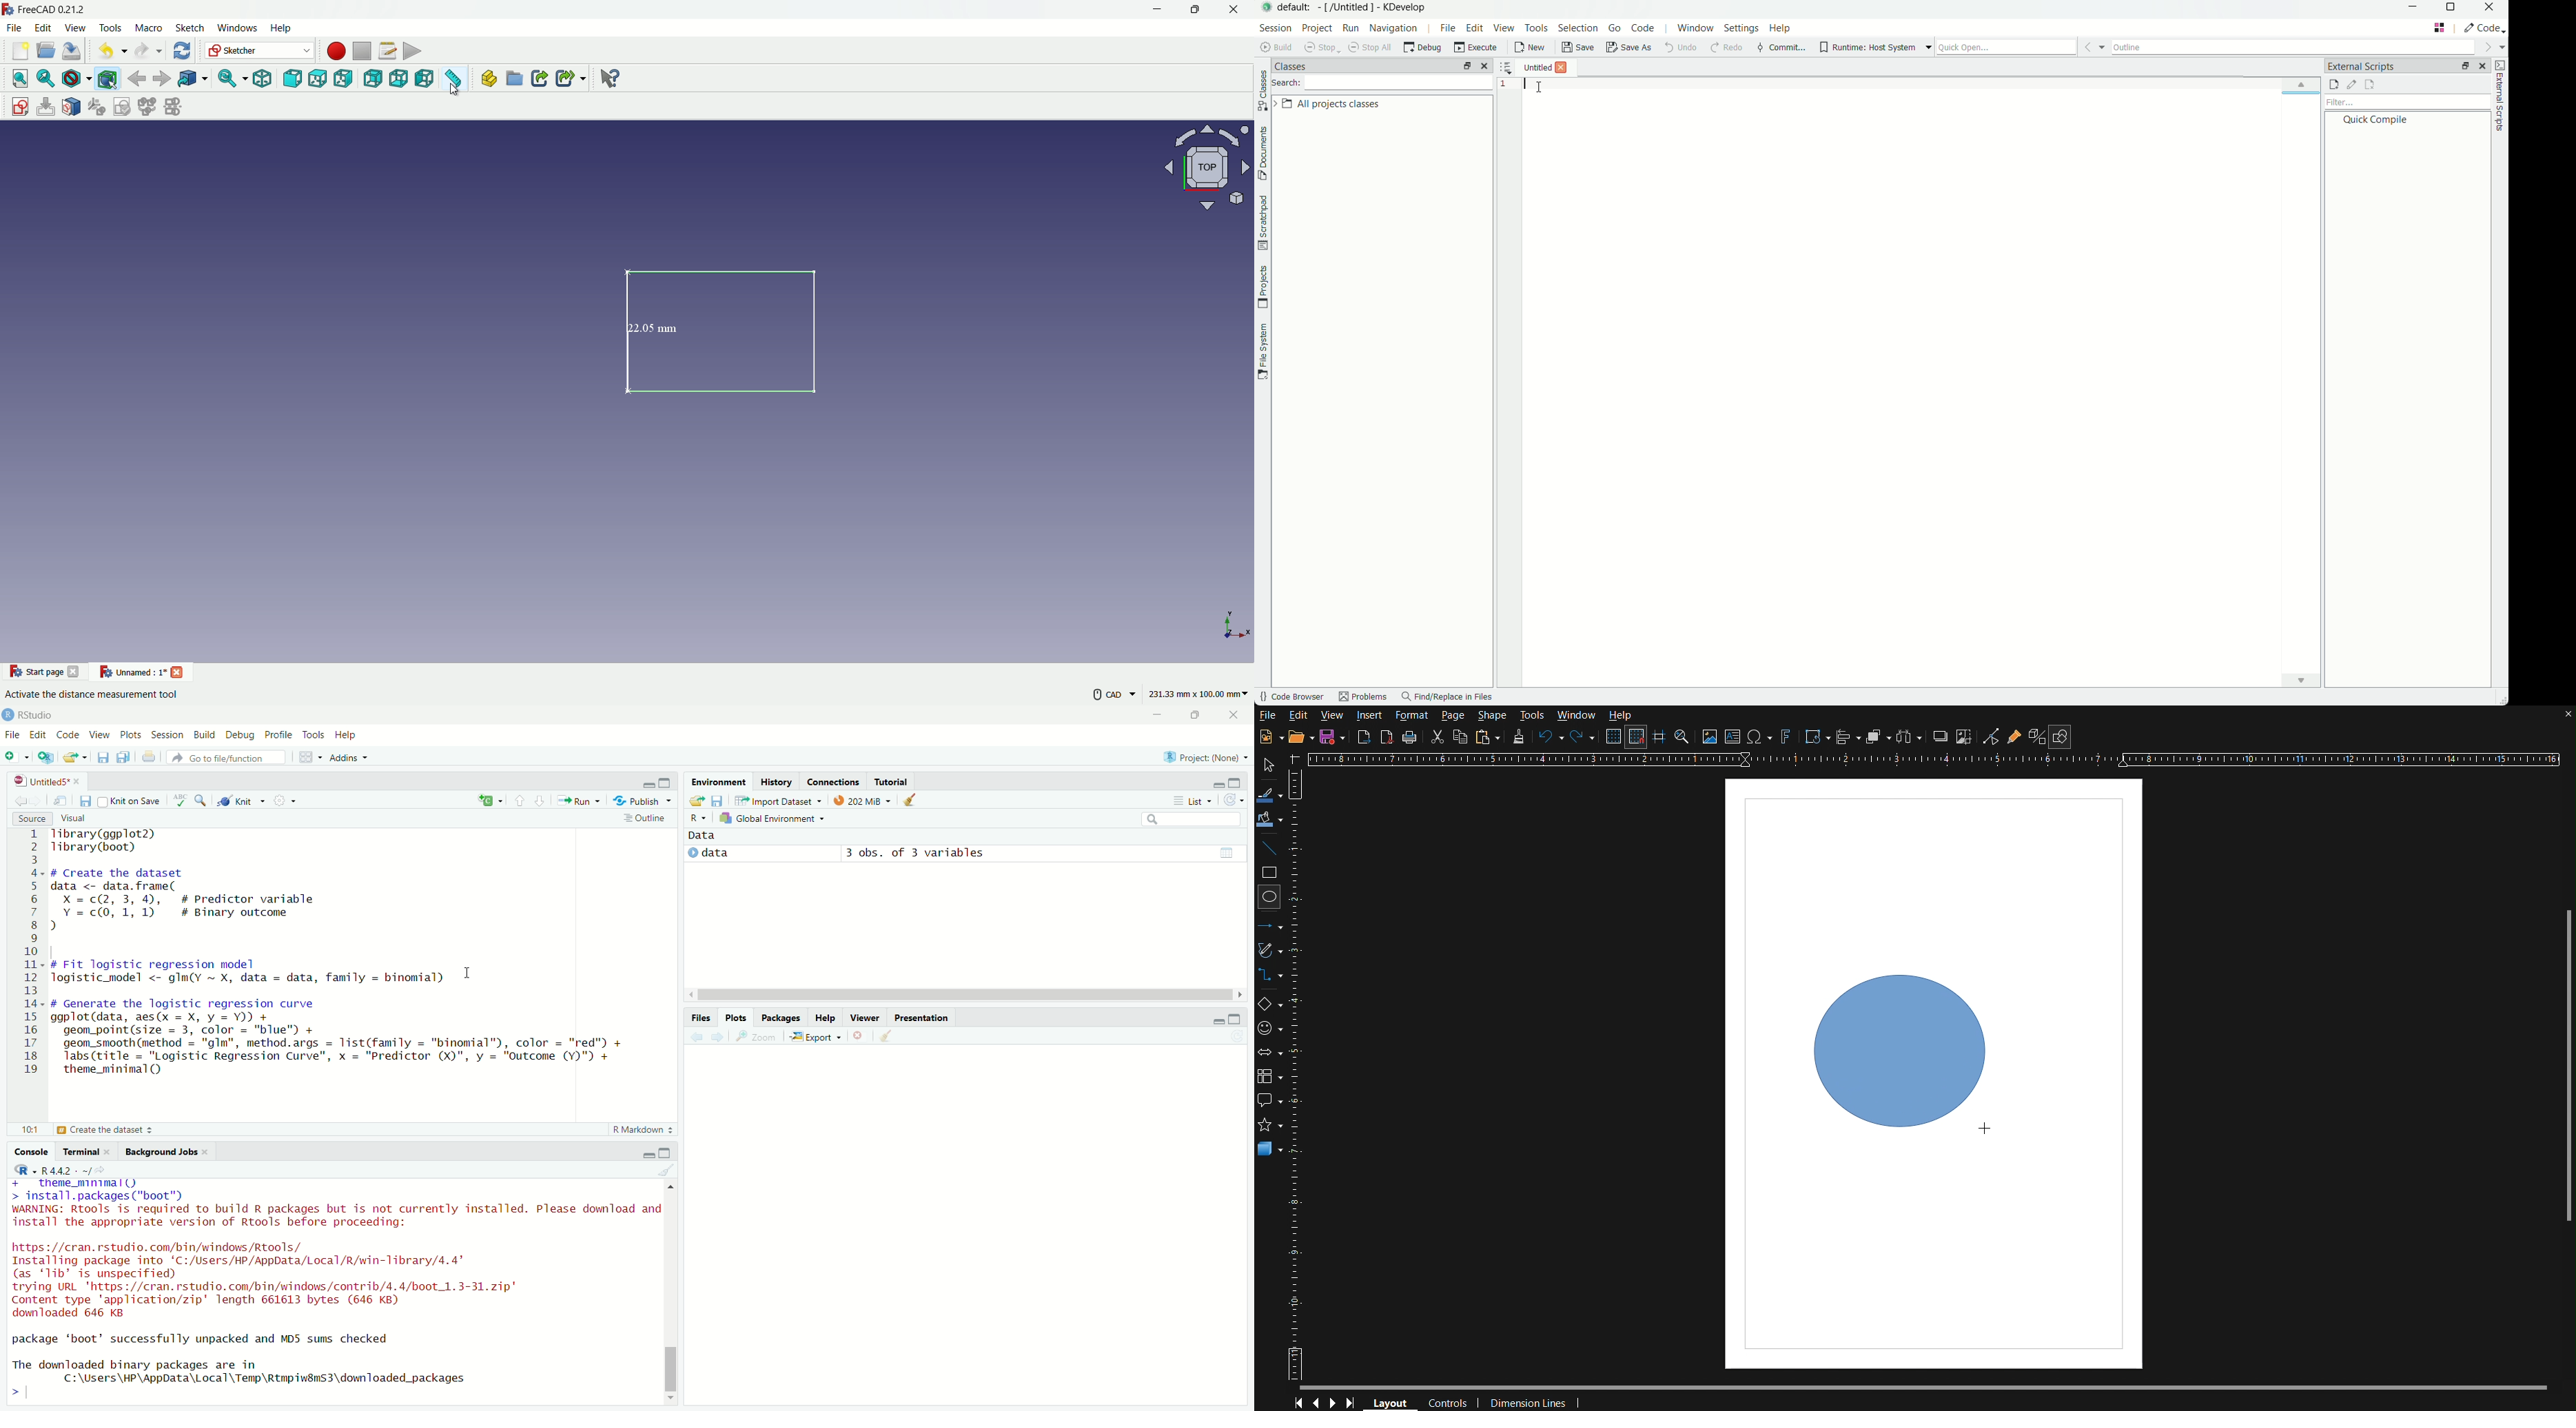 This screenshot has height=1428, width=2576. I want to click on Presentation, so click(923, 1017).